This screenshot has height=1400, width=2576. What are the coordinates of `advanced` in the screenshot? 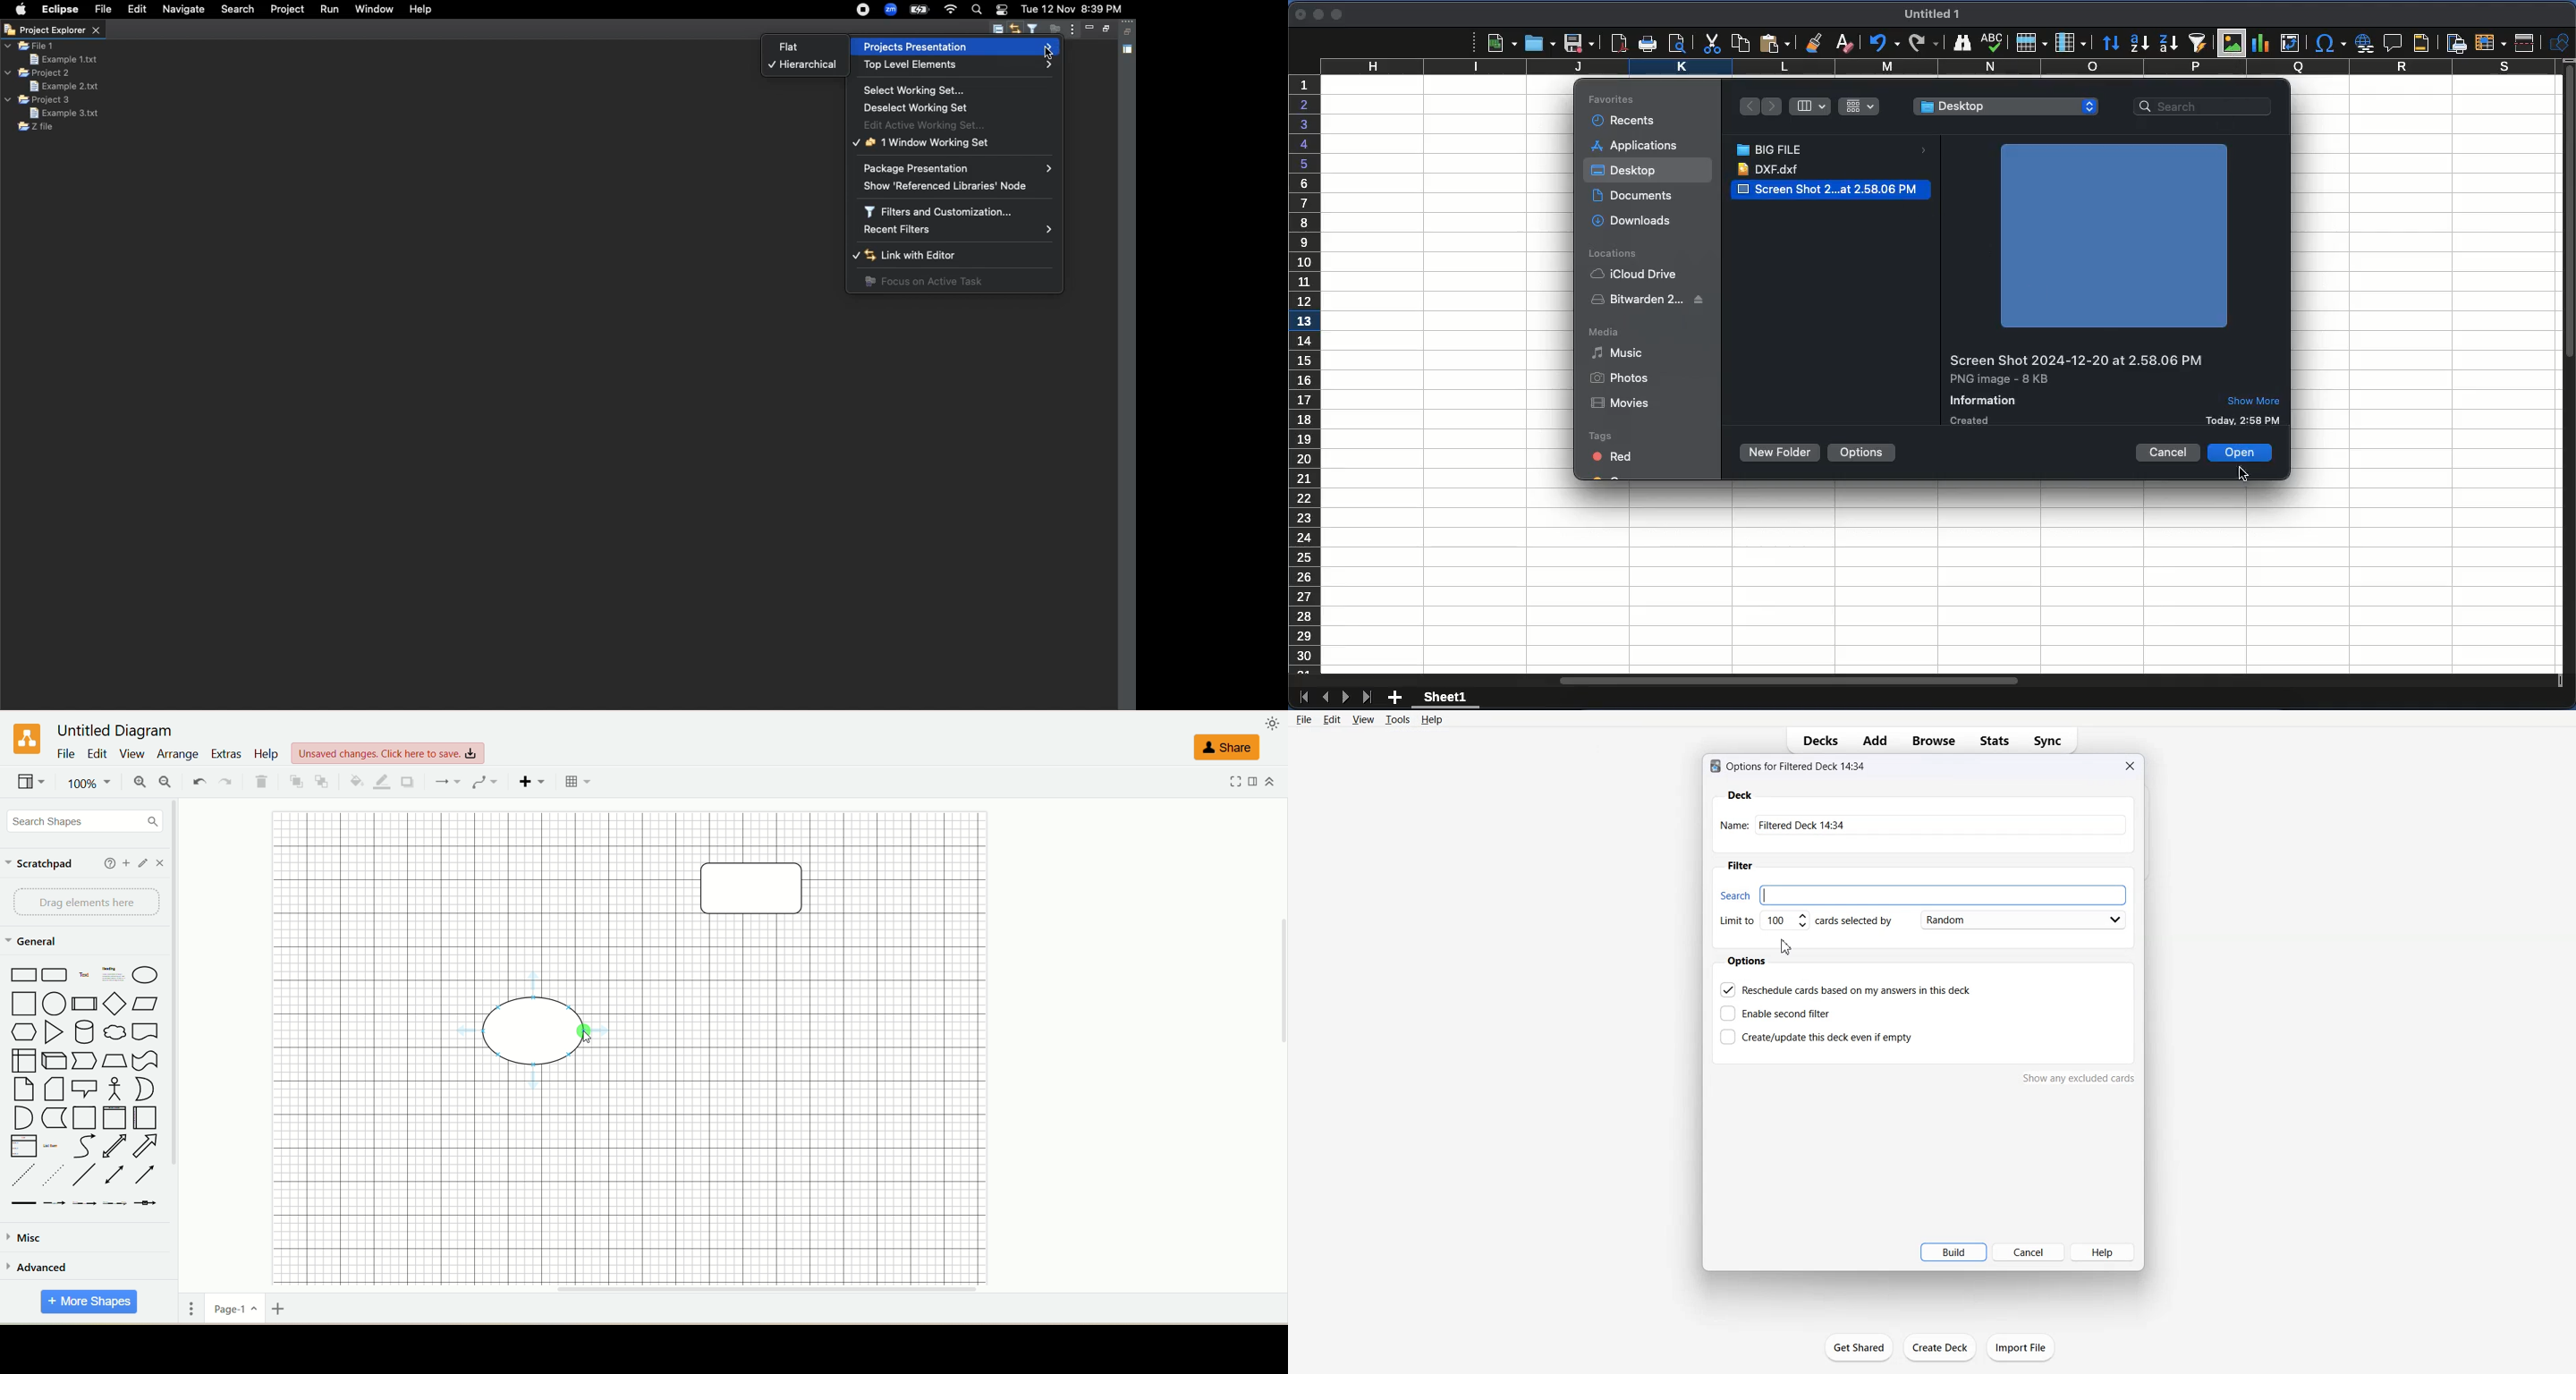 It's located at (39, 1266).